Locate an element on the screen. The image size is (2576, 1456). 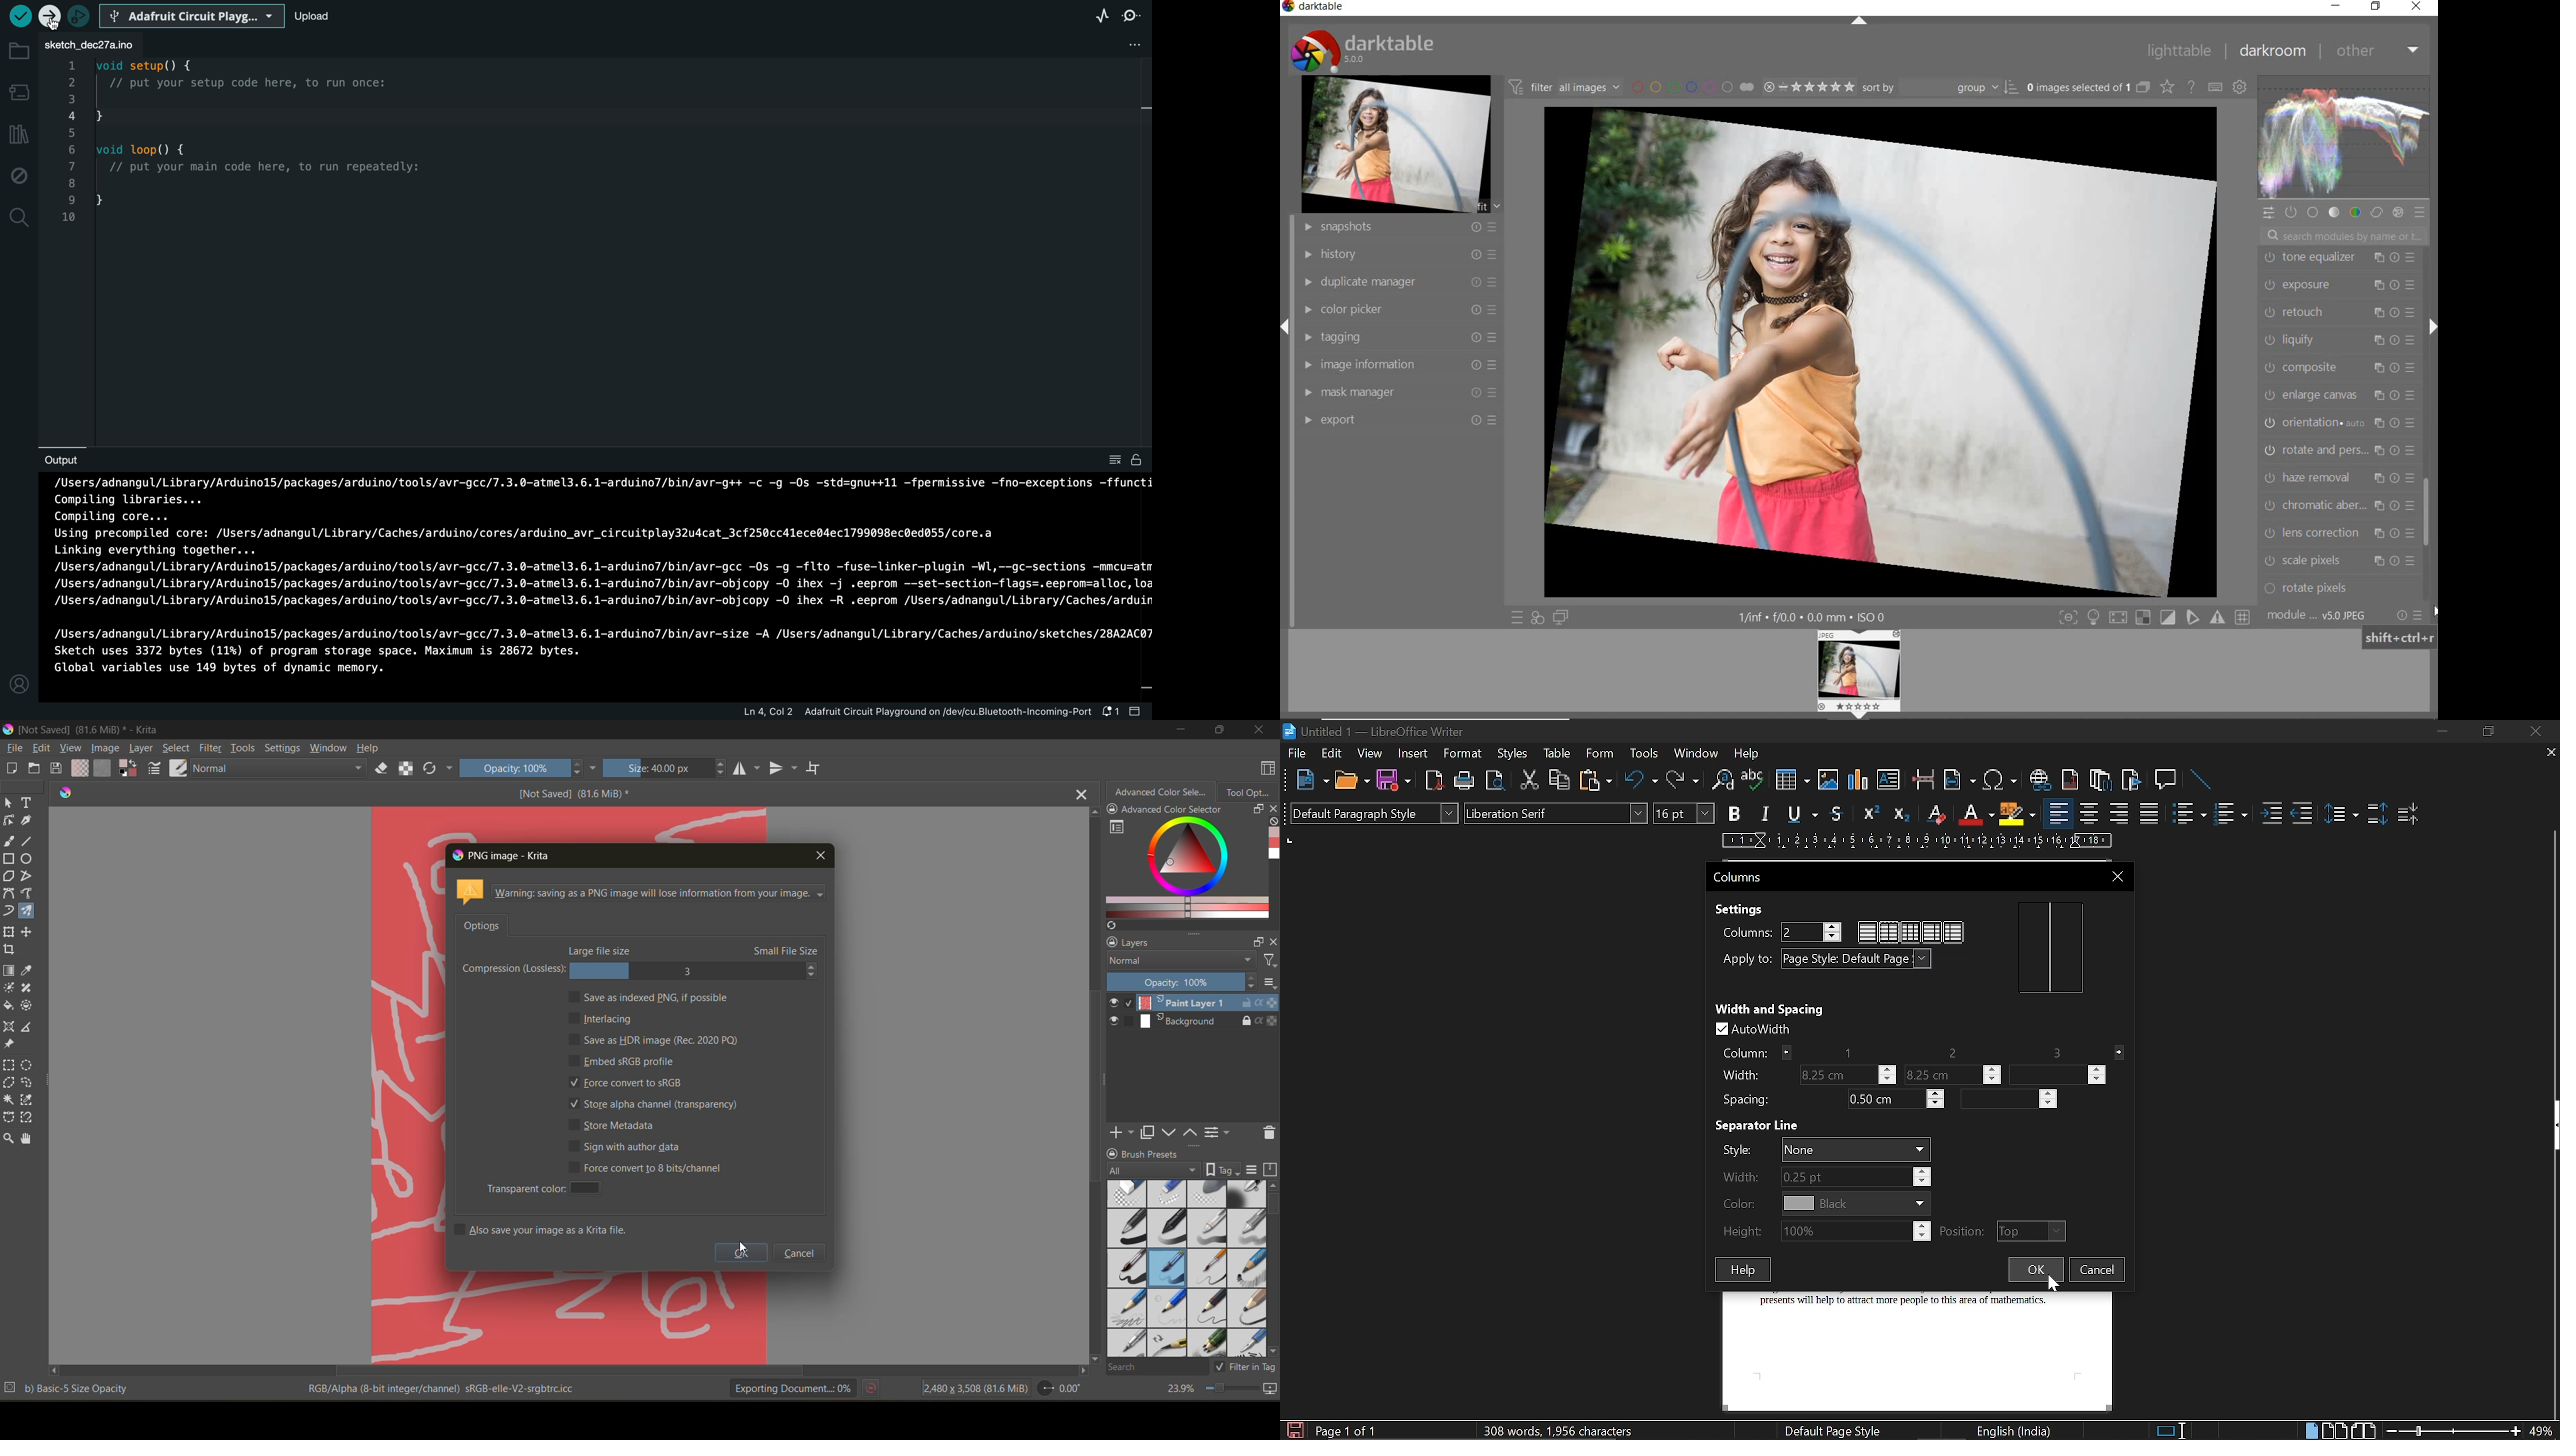
Help is located at coordinates (1748, 754).